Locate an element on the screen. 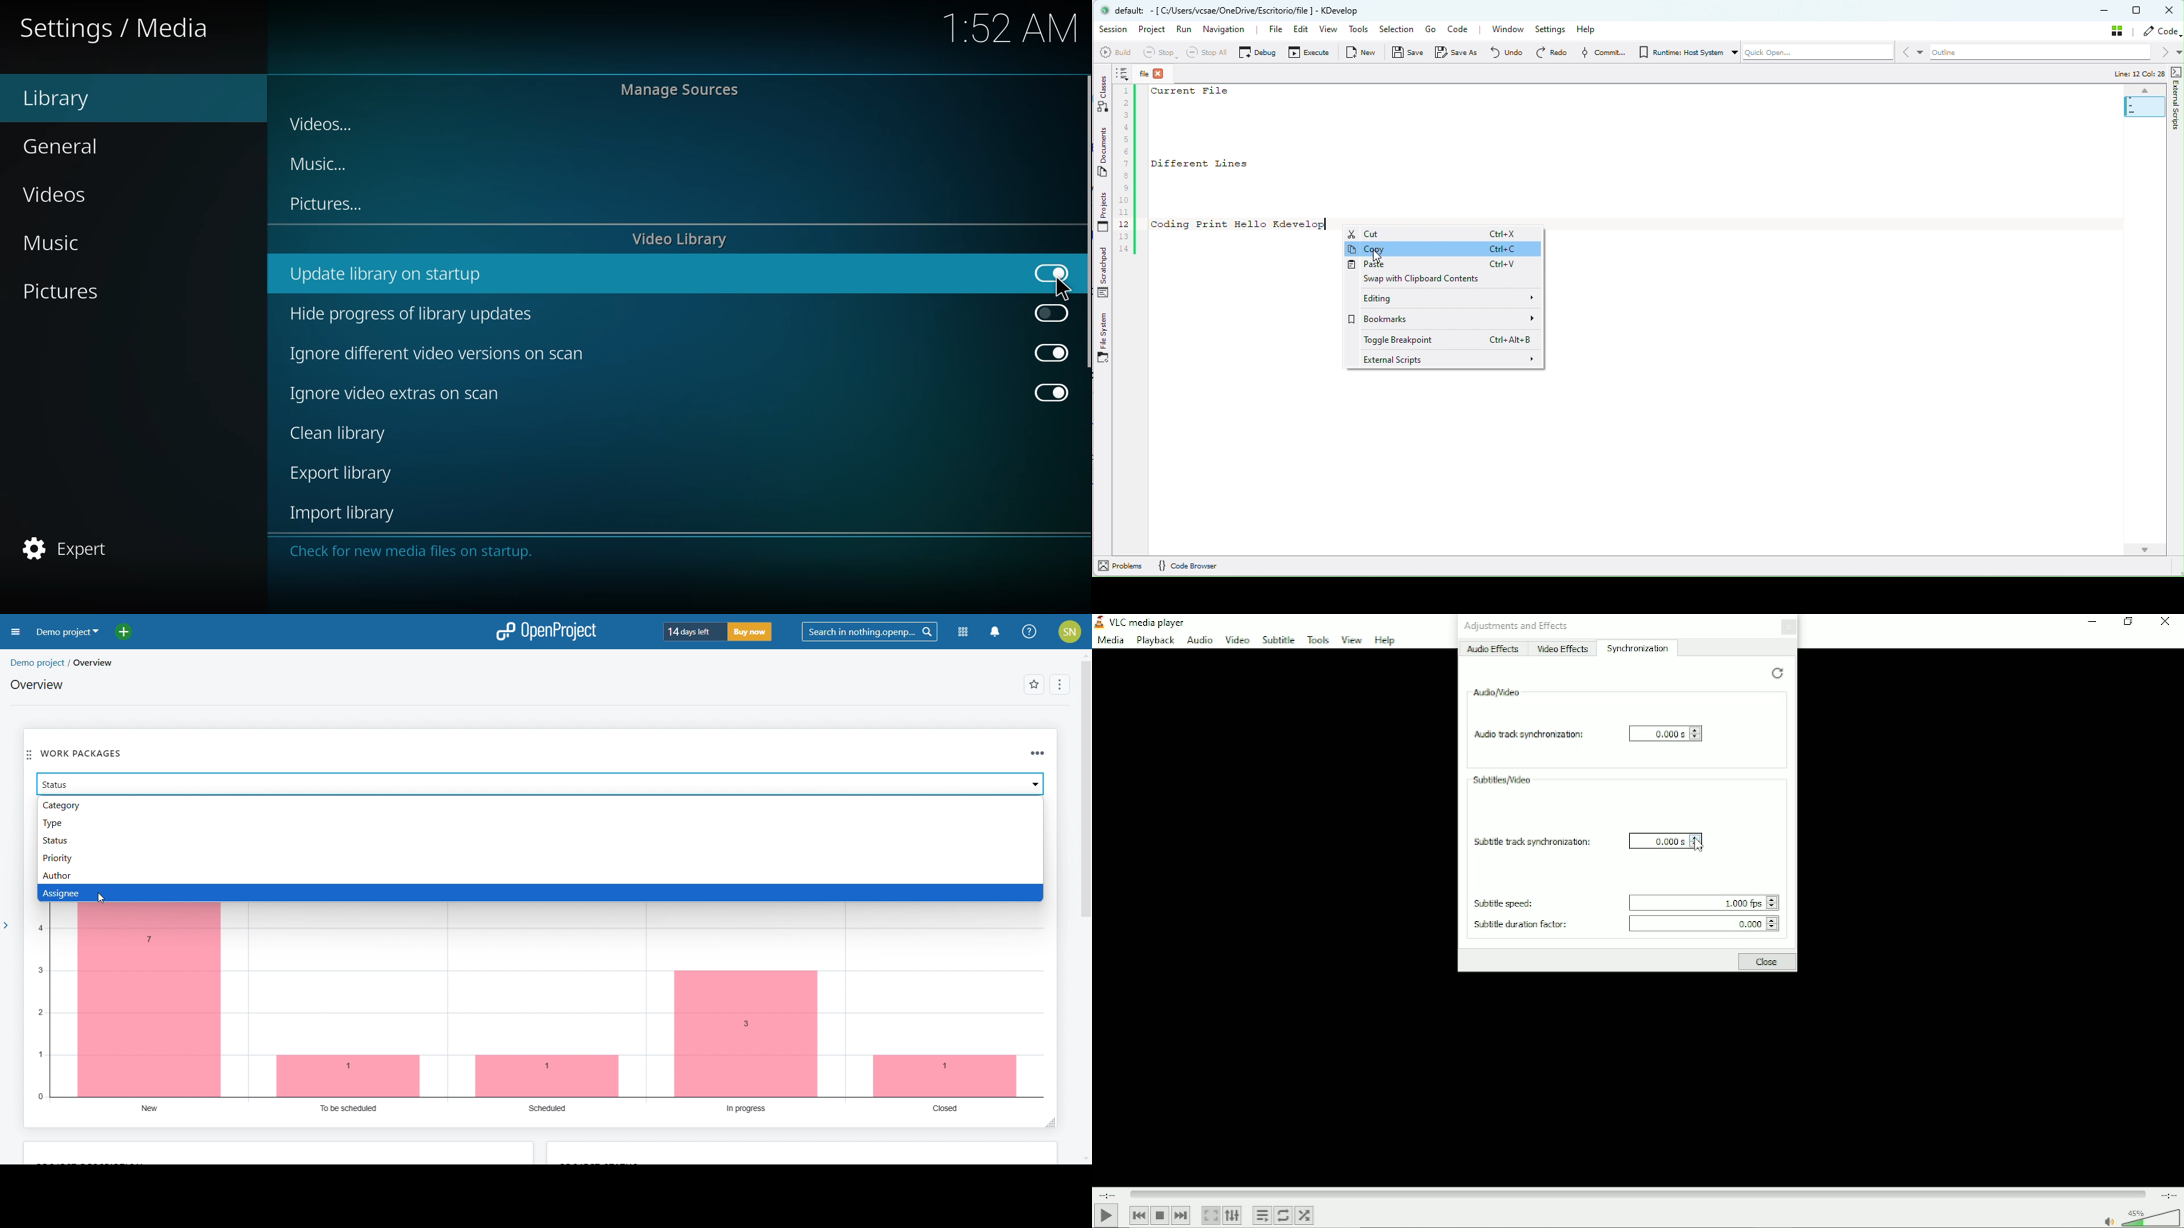 The height and width of the screenshot is (1232, 2184). External scripts is located at coordinates (1449, 359).